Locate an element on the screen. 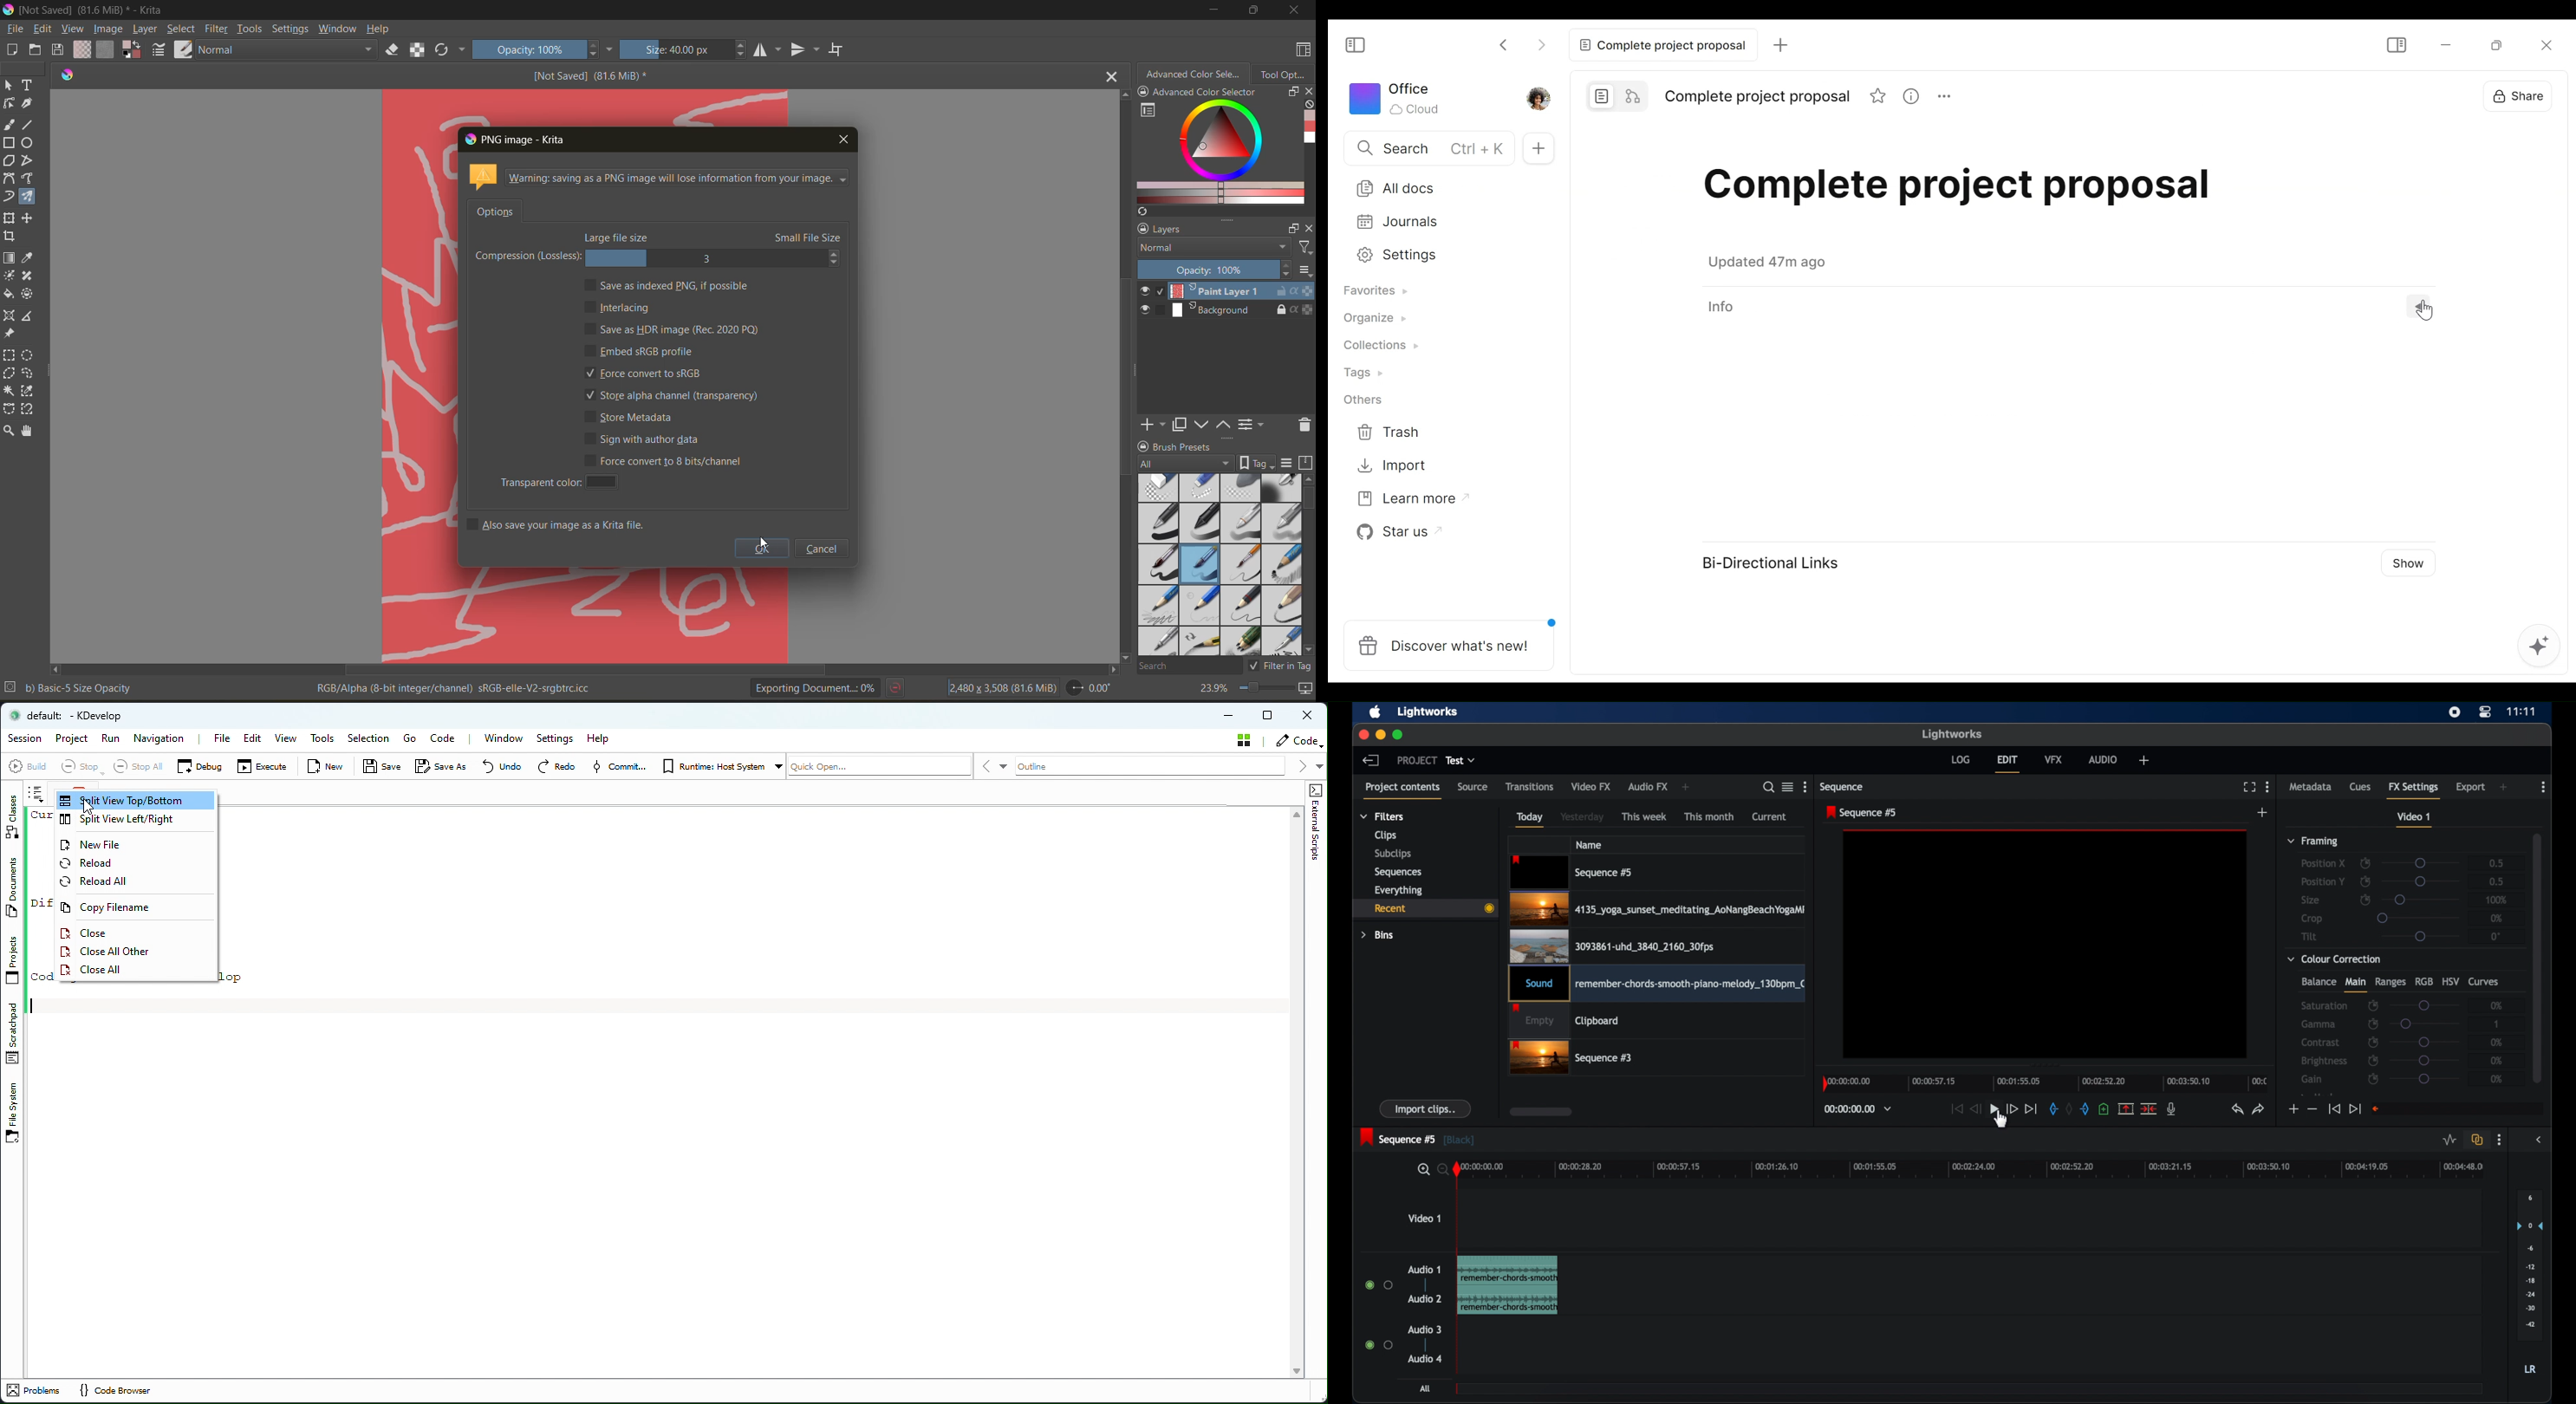 Image resolution: width=2576 pixels, height=1428 pixels. tool is located at coordinates (27, 409).